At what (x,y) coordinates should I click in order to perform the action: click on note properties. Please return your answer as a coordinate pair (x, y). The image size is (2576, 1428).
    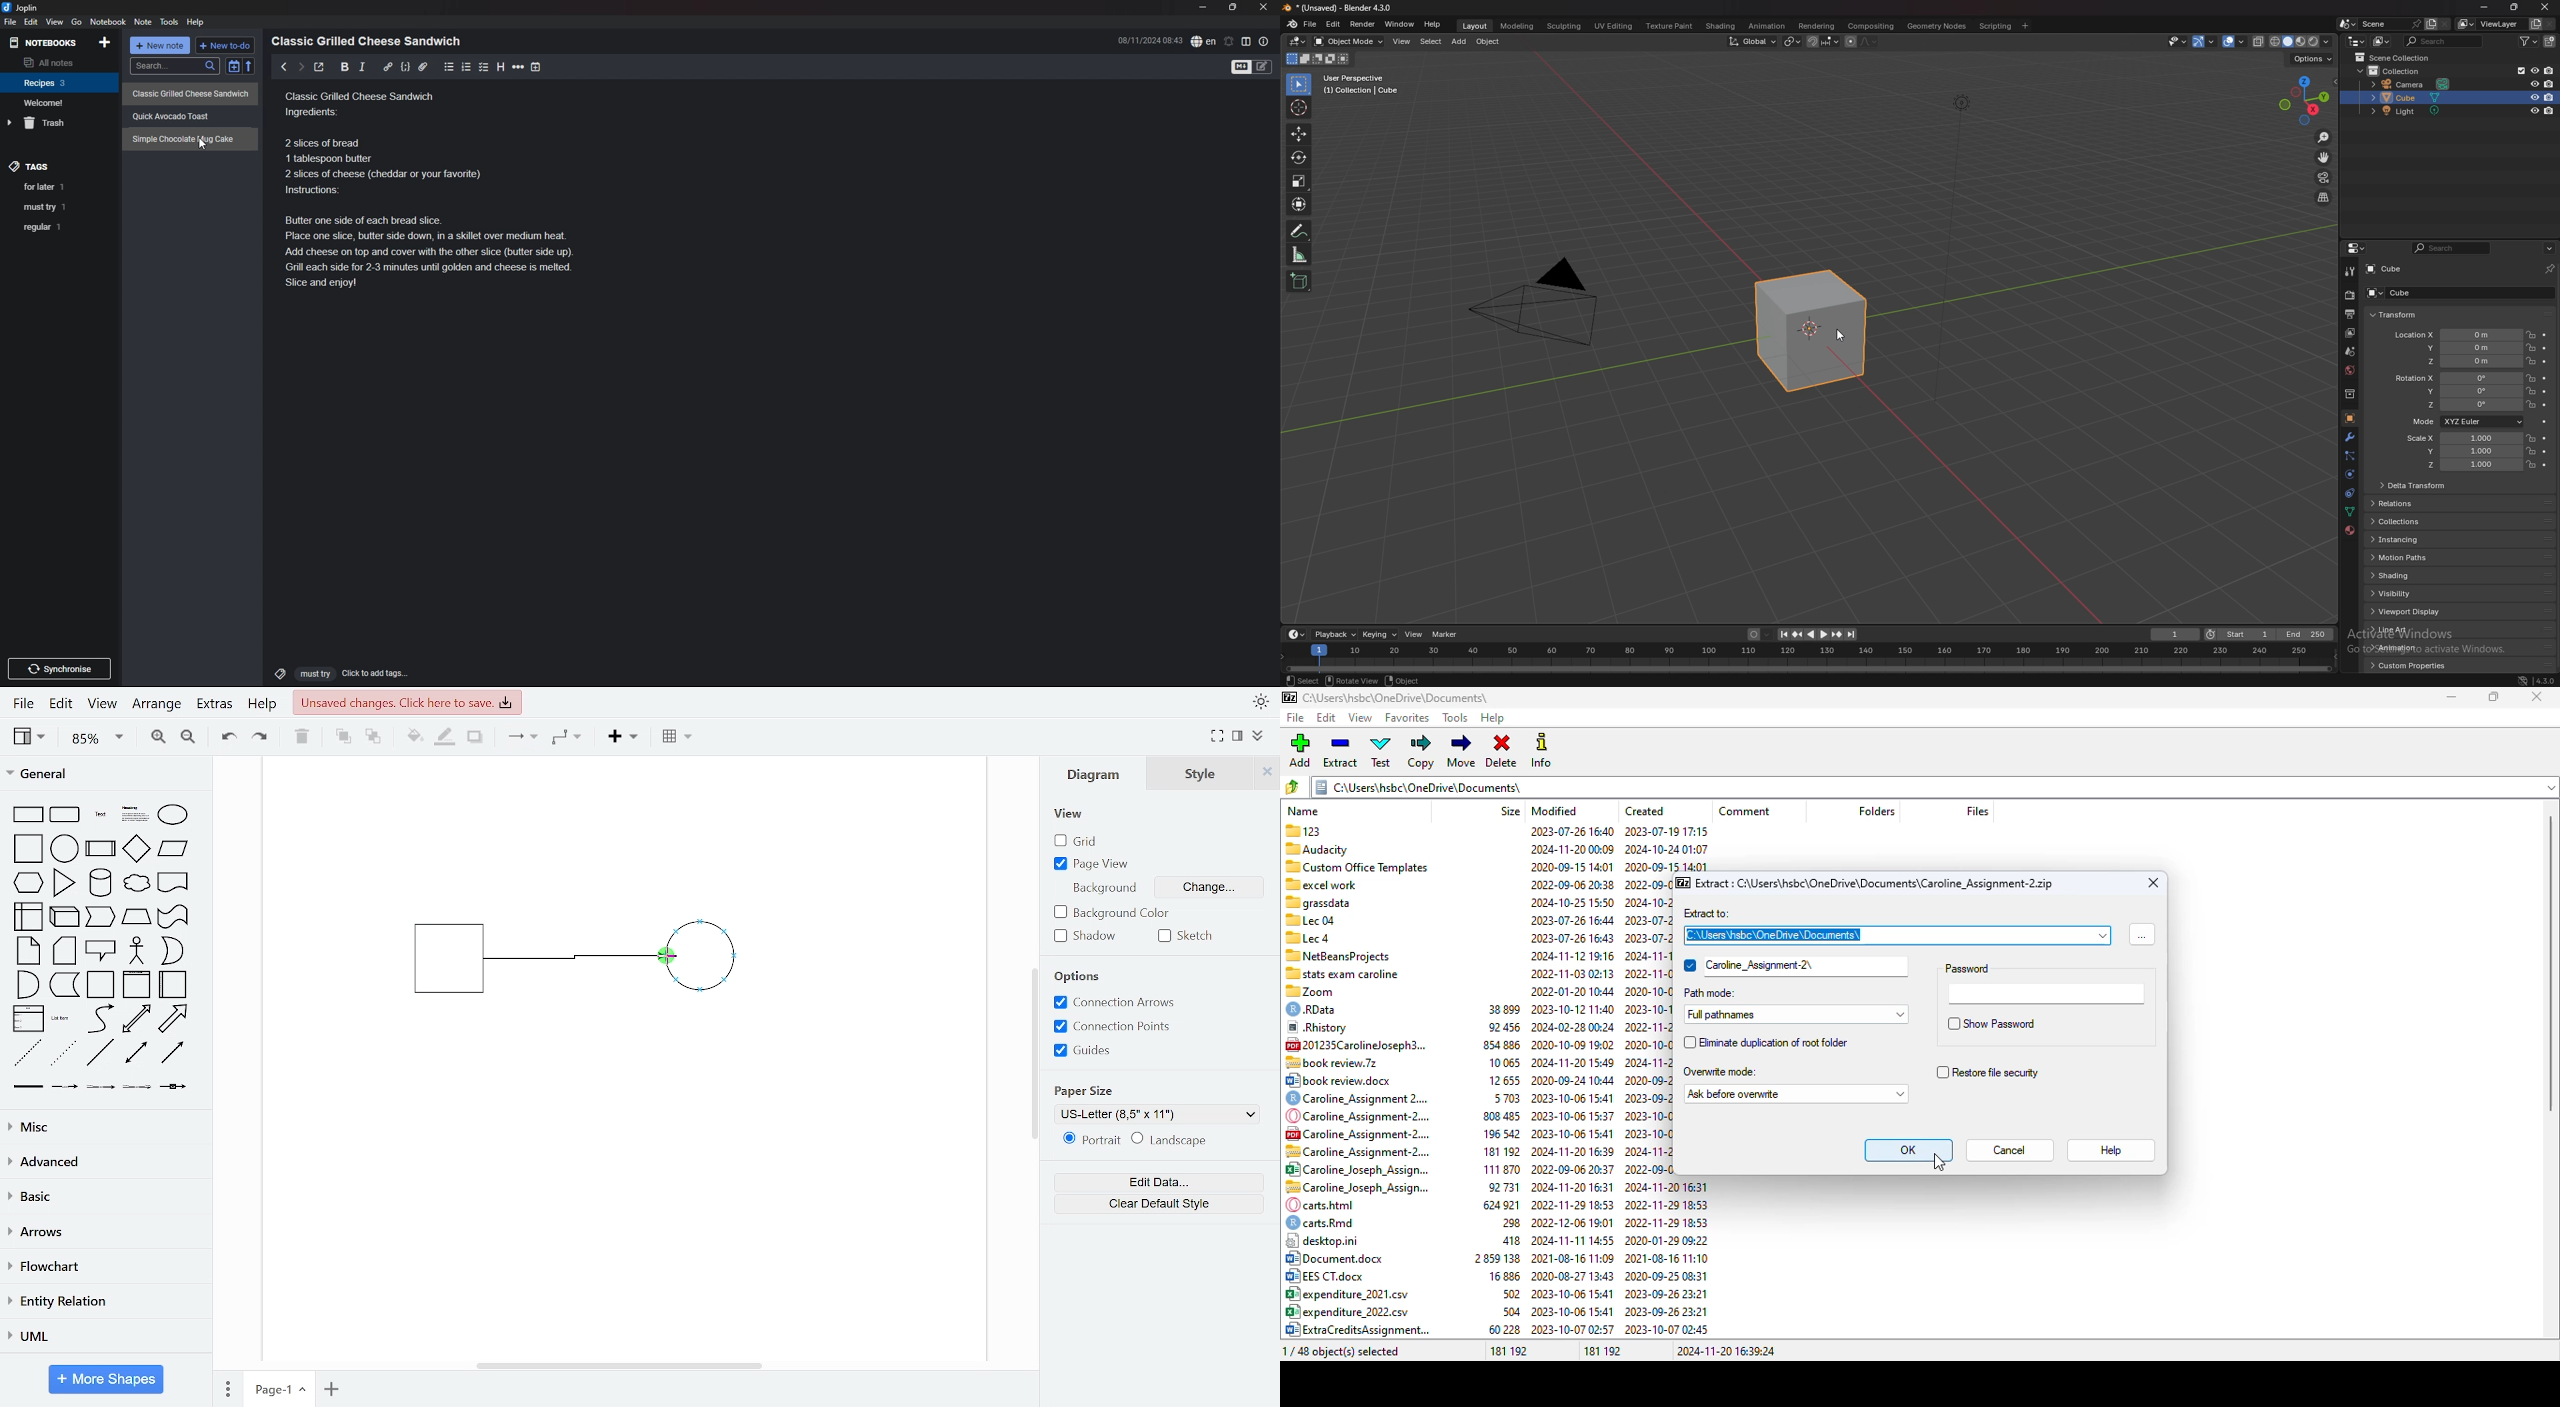
    Looking at the image, I should click on (1264, 41).